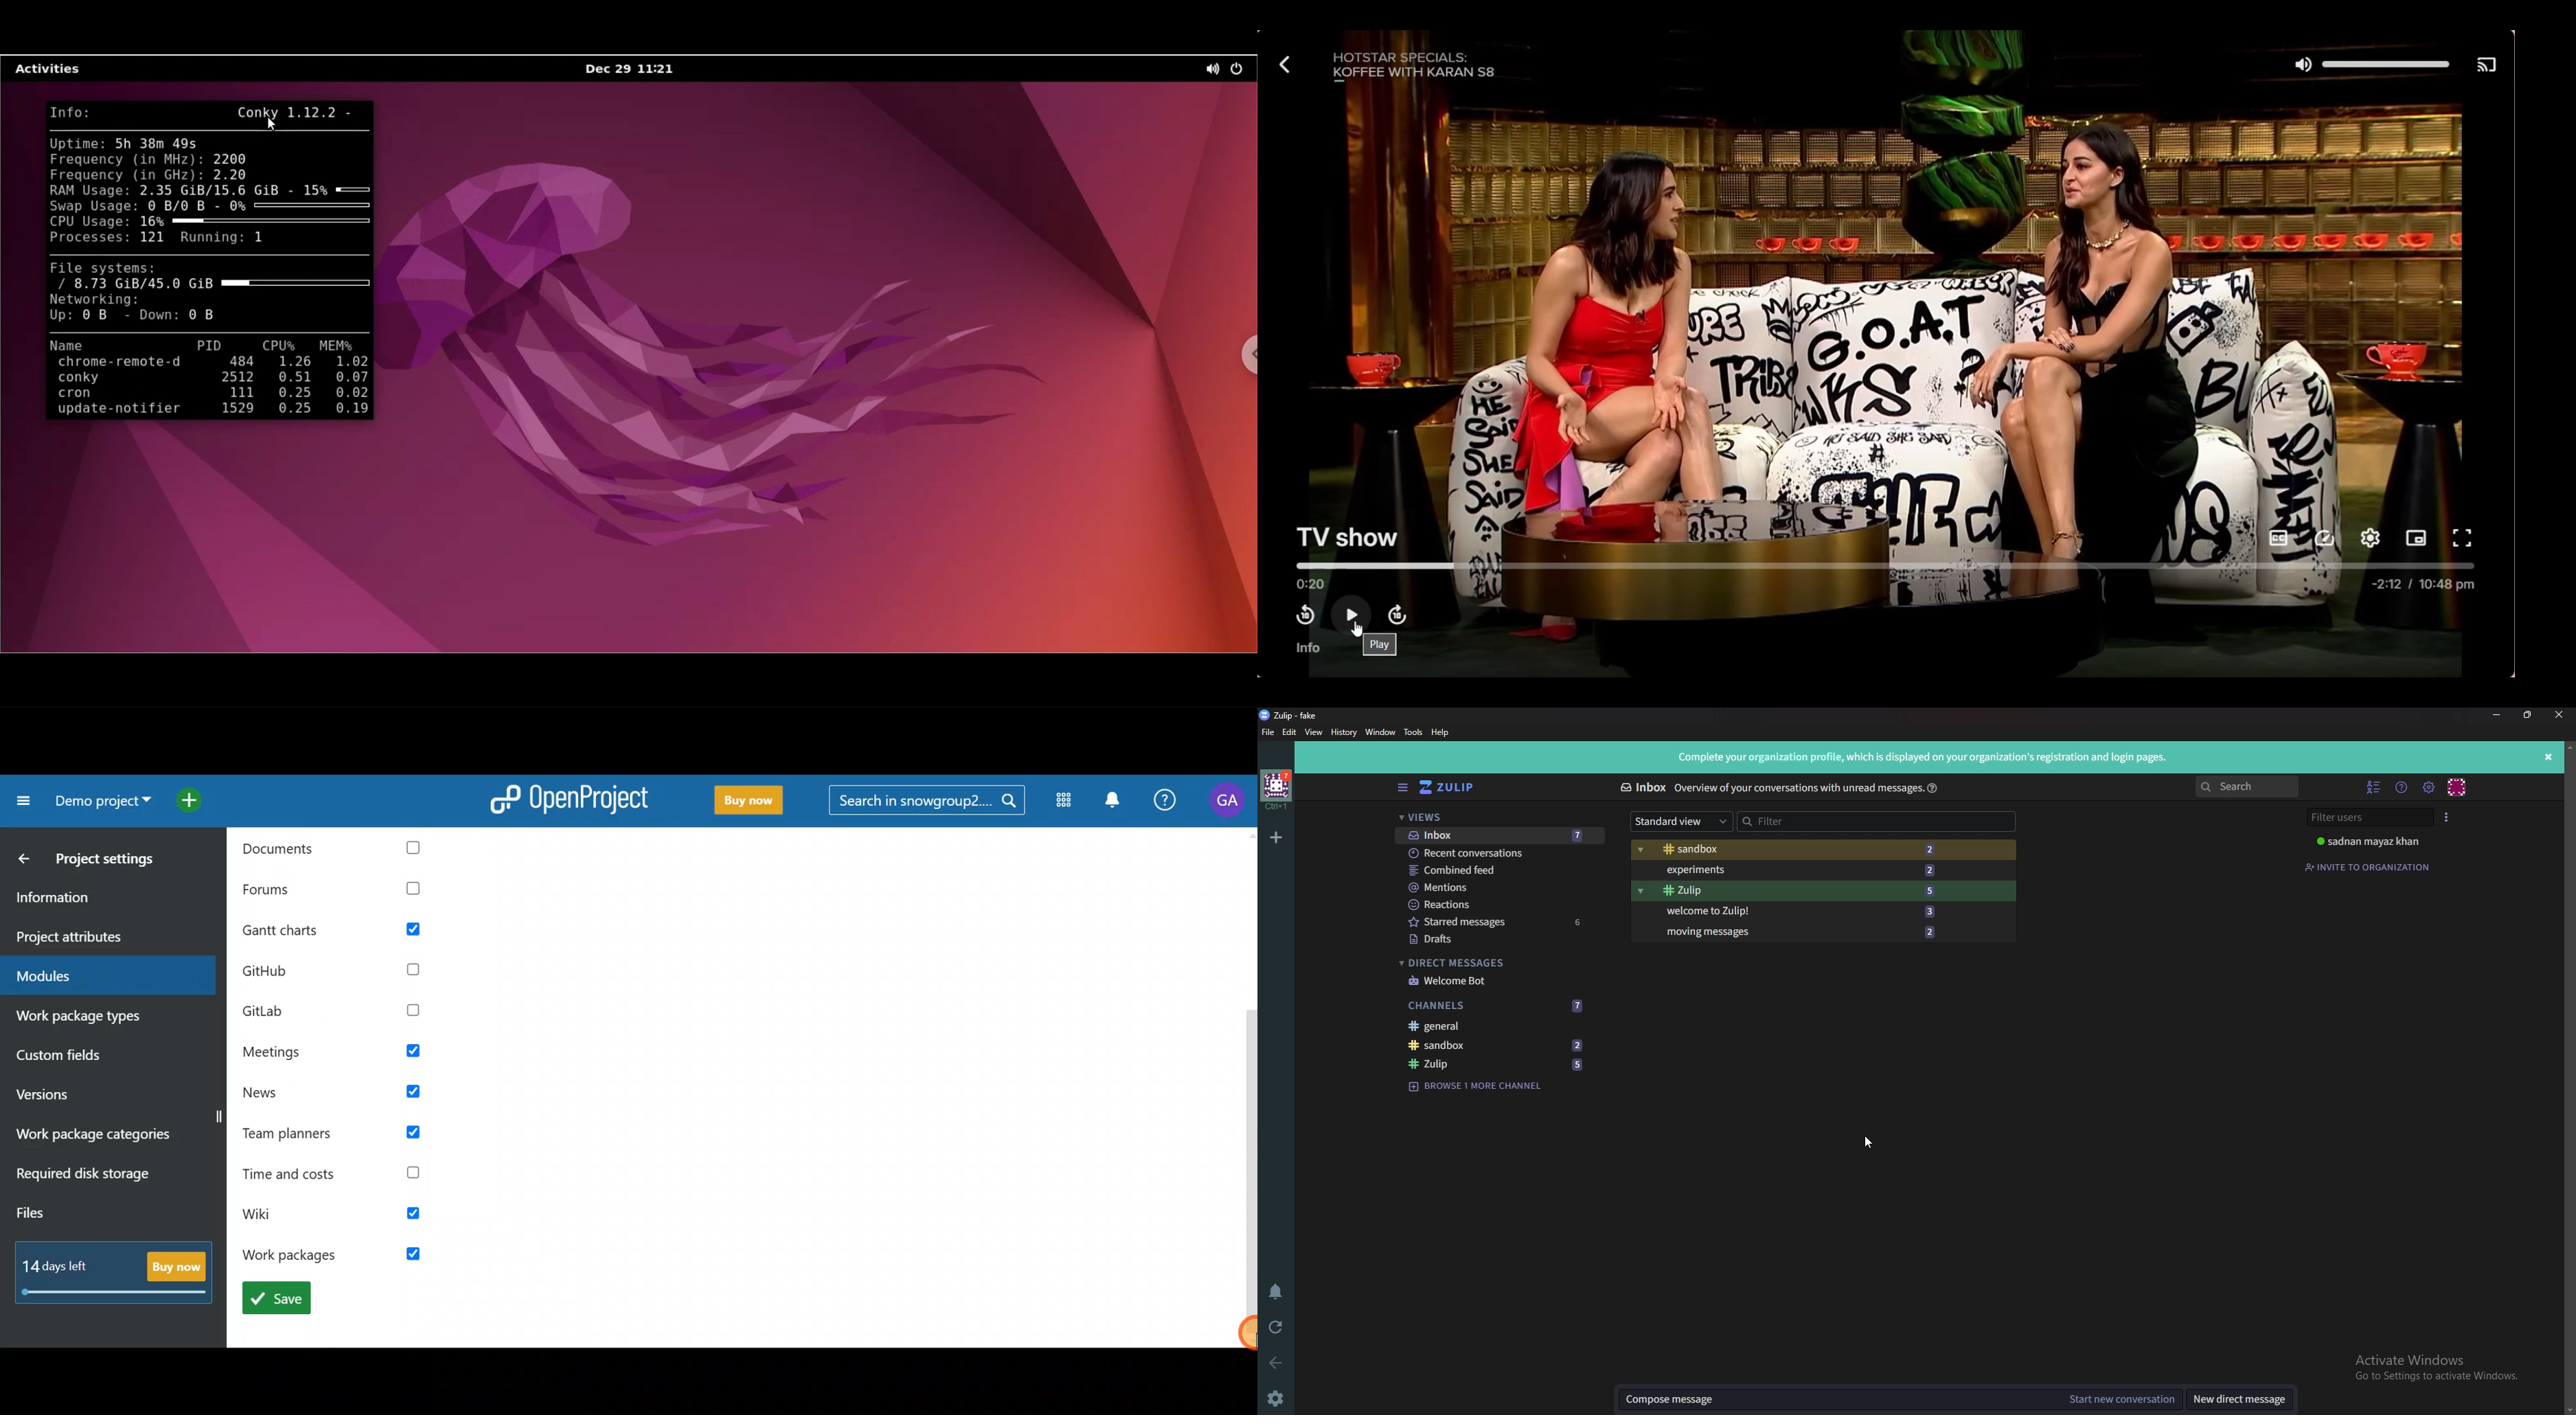 This screenshot has width=2576, height=1428. I want to click on Sandbox, so click(1803, 850).